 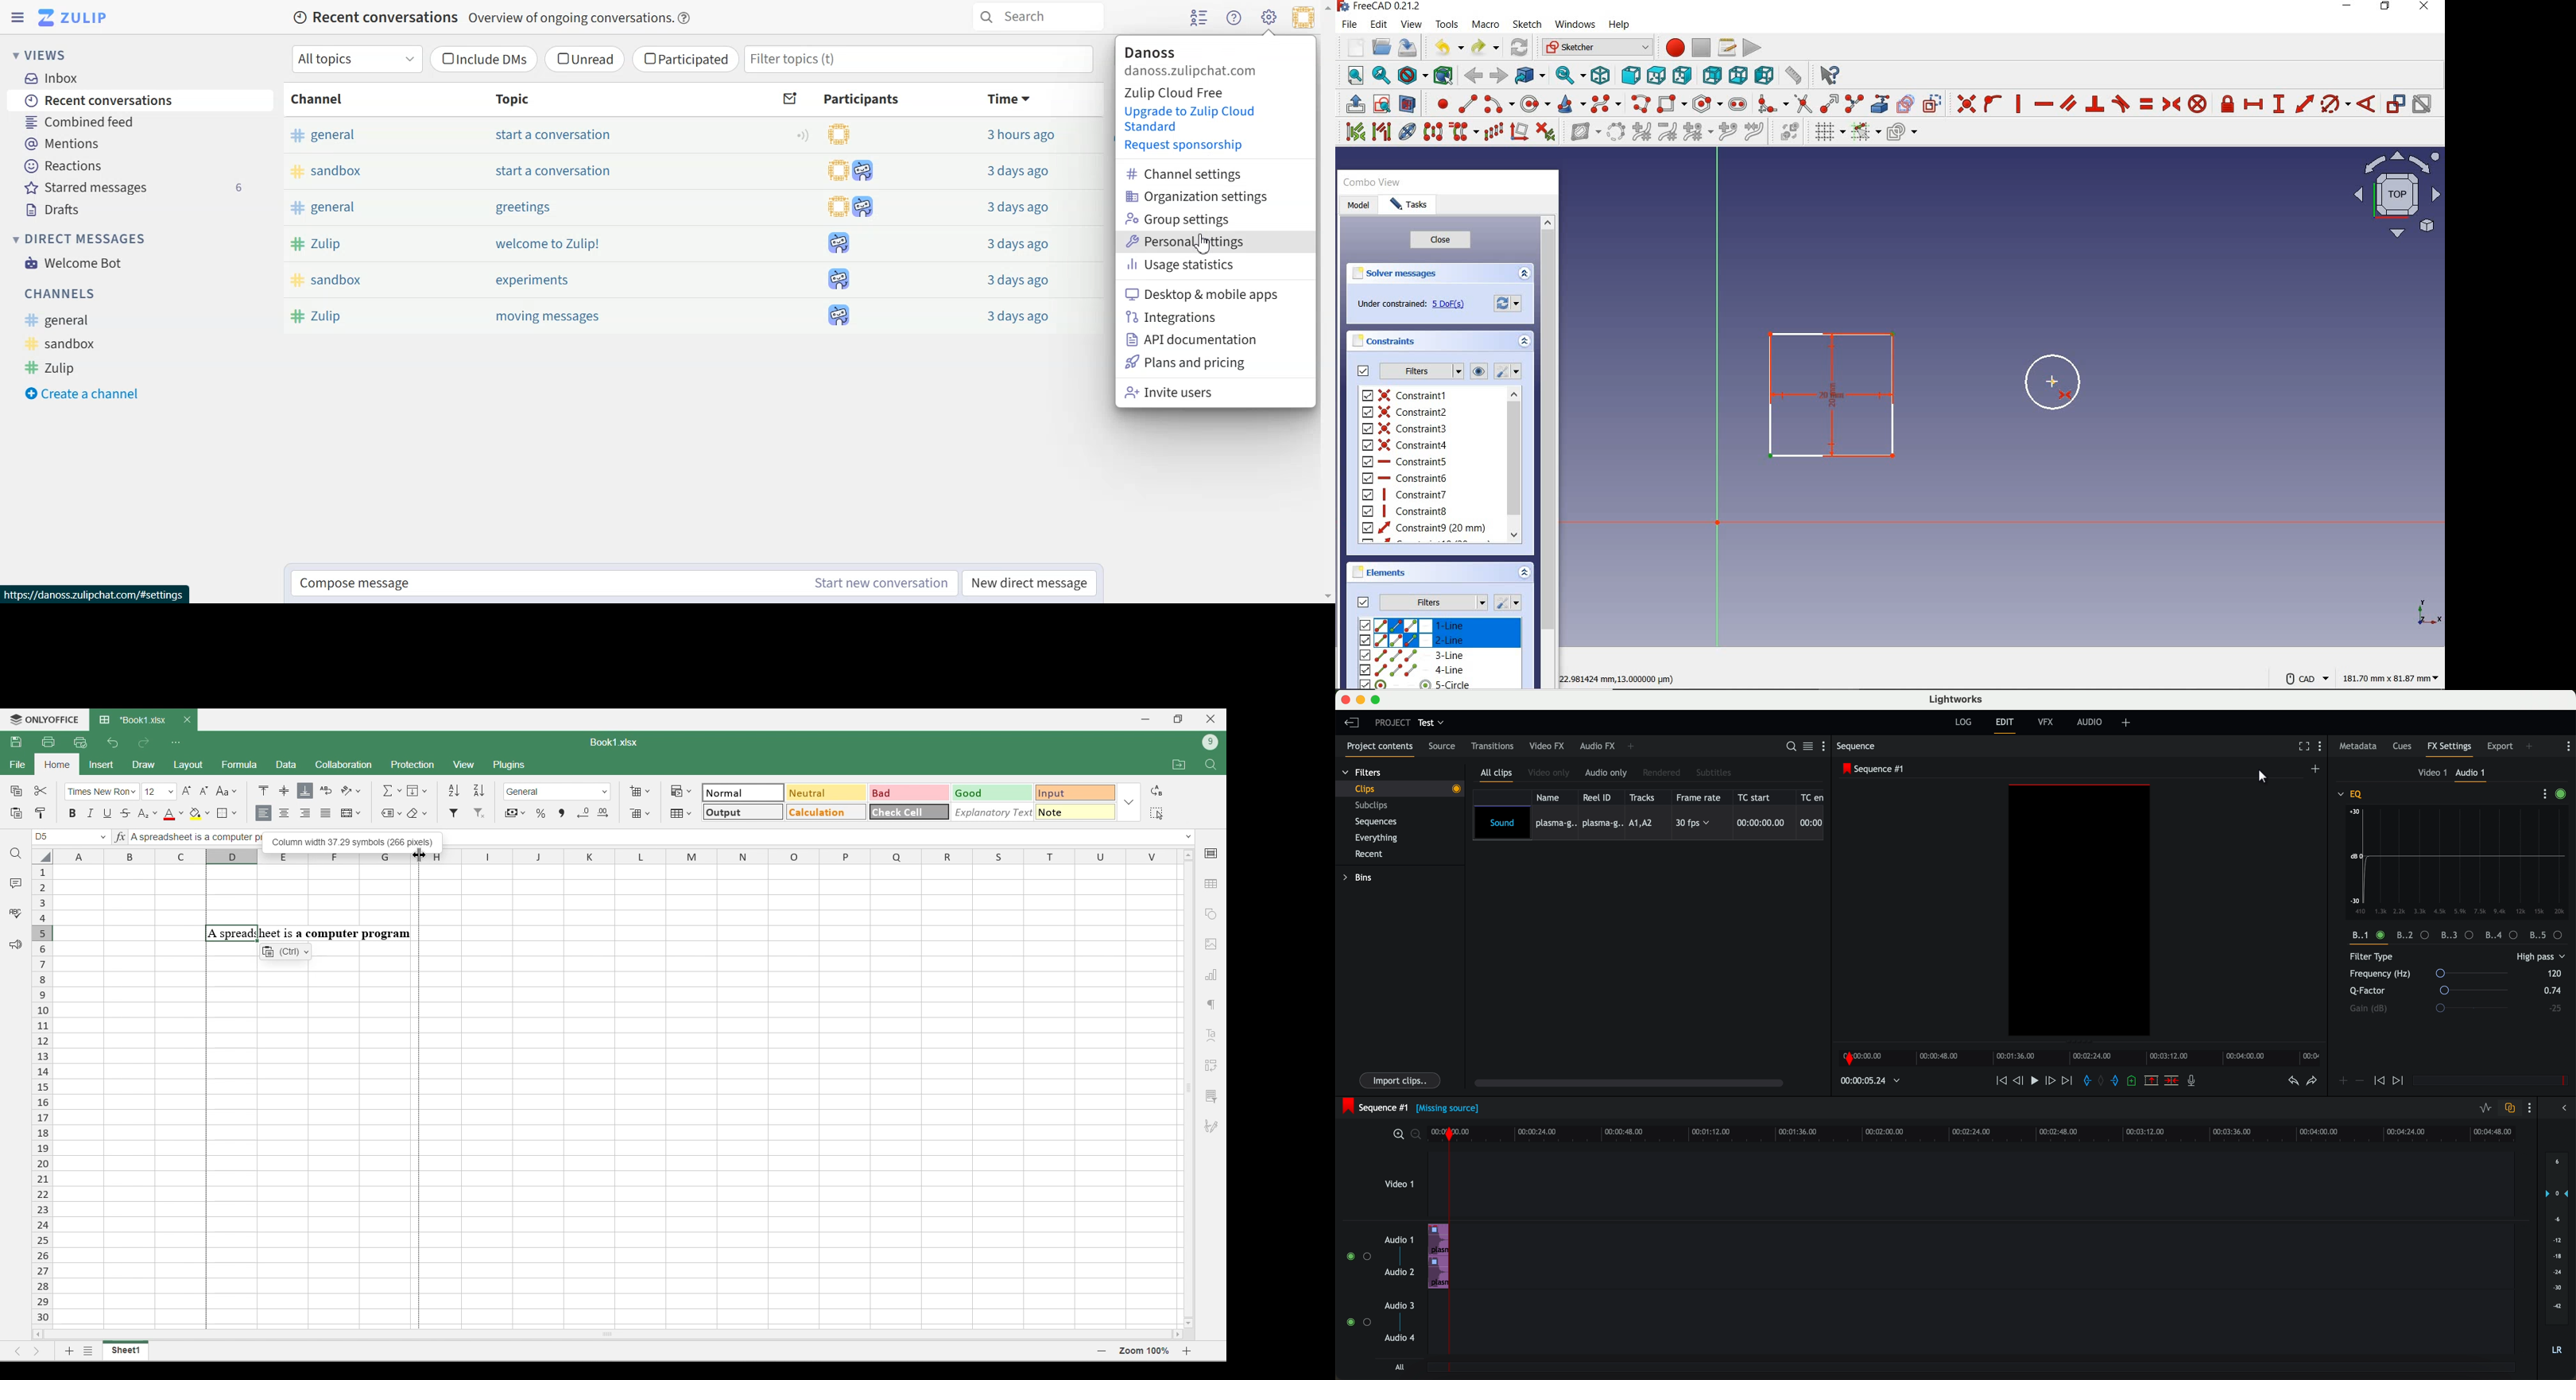 I want to click on constrain block, so click(x=2199, y=105).